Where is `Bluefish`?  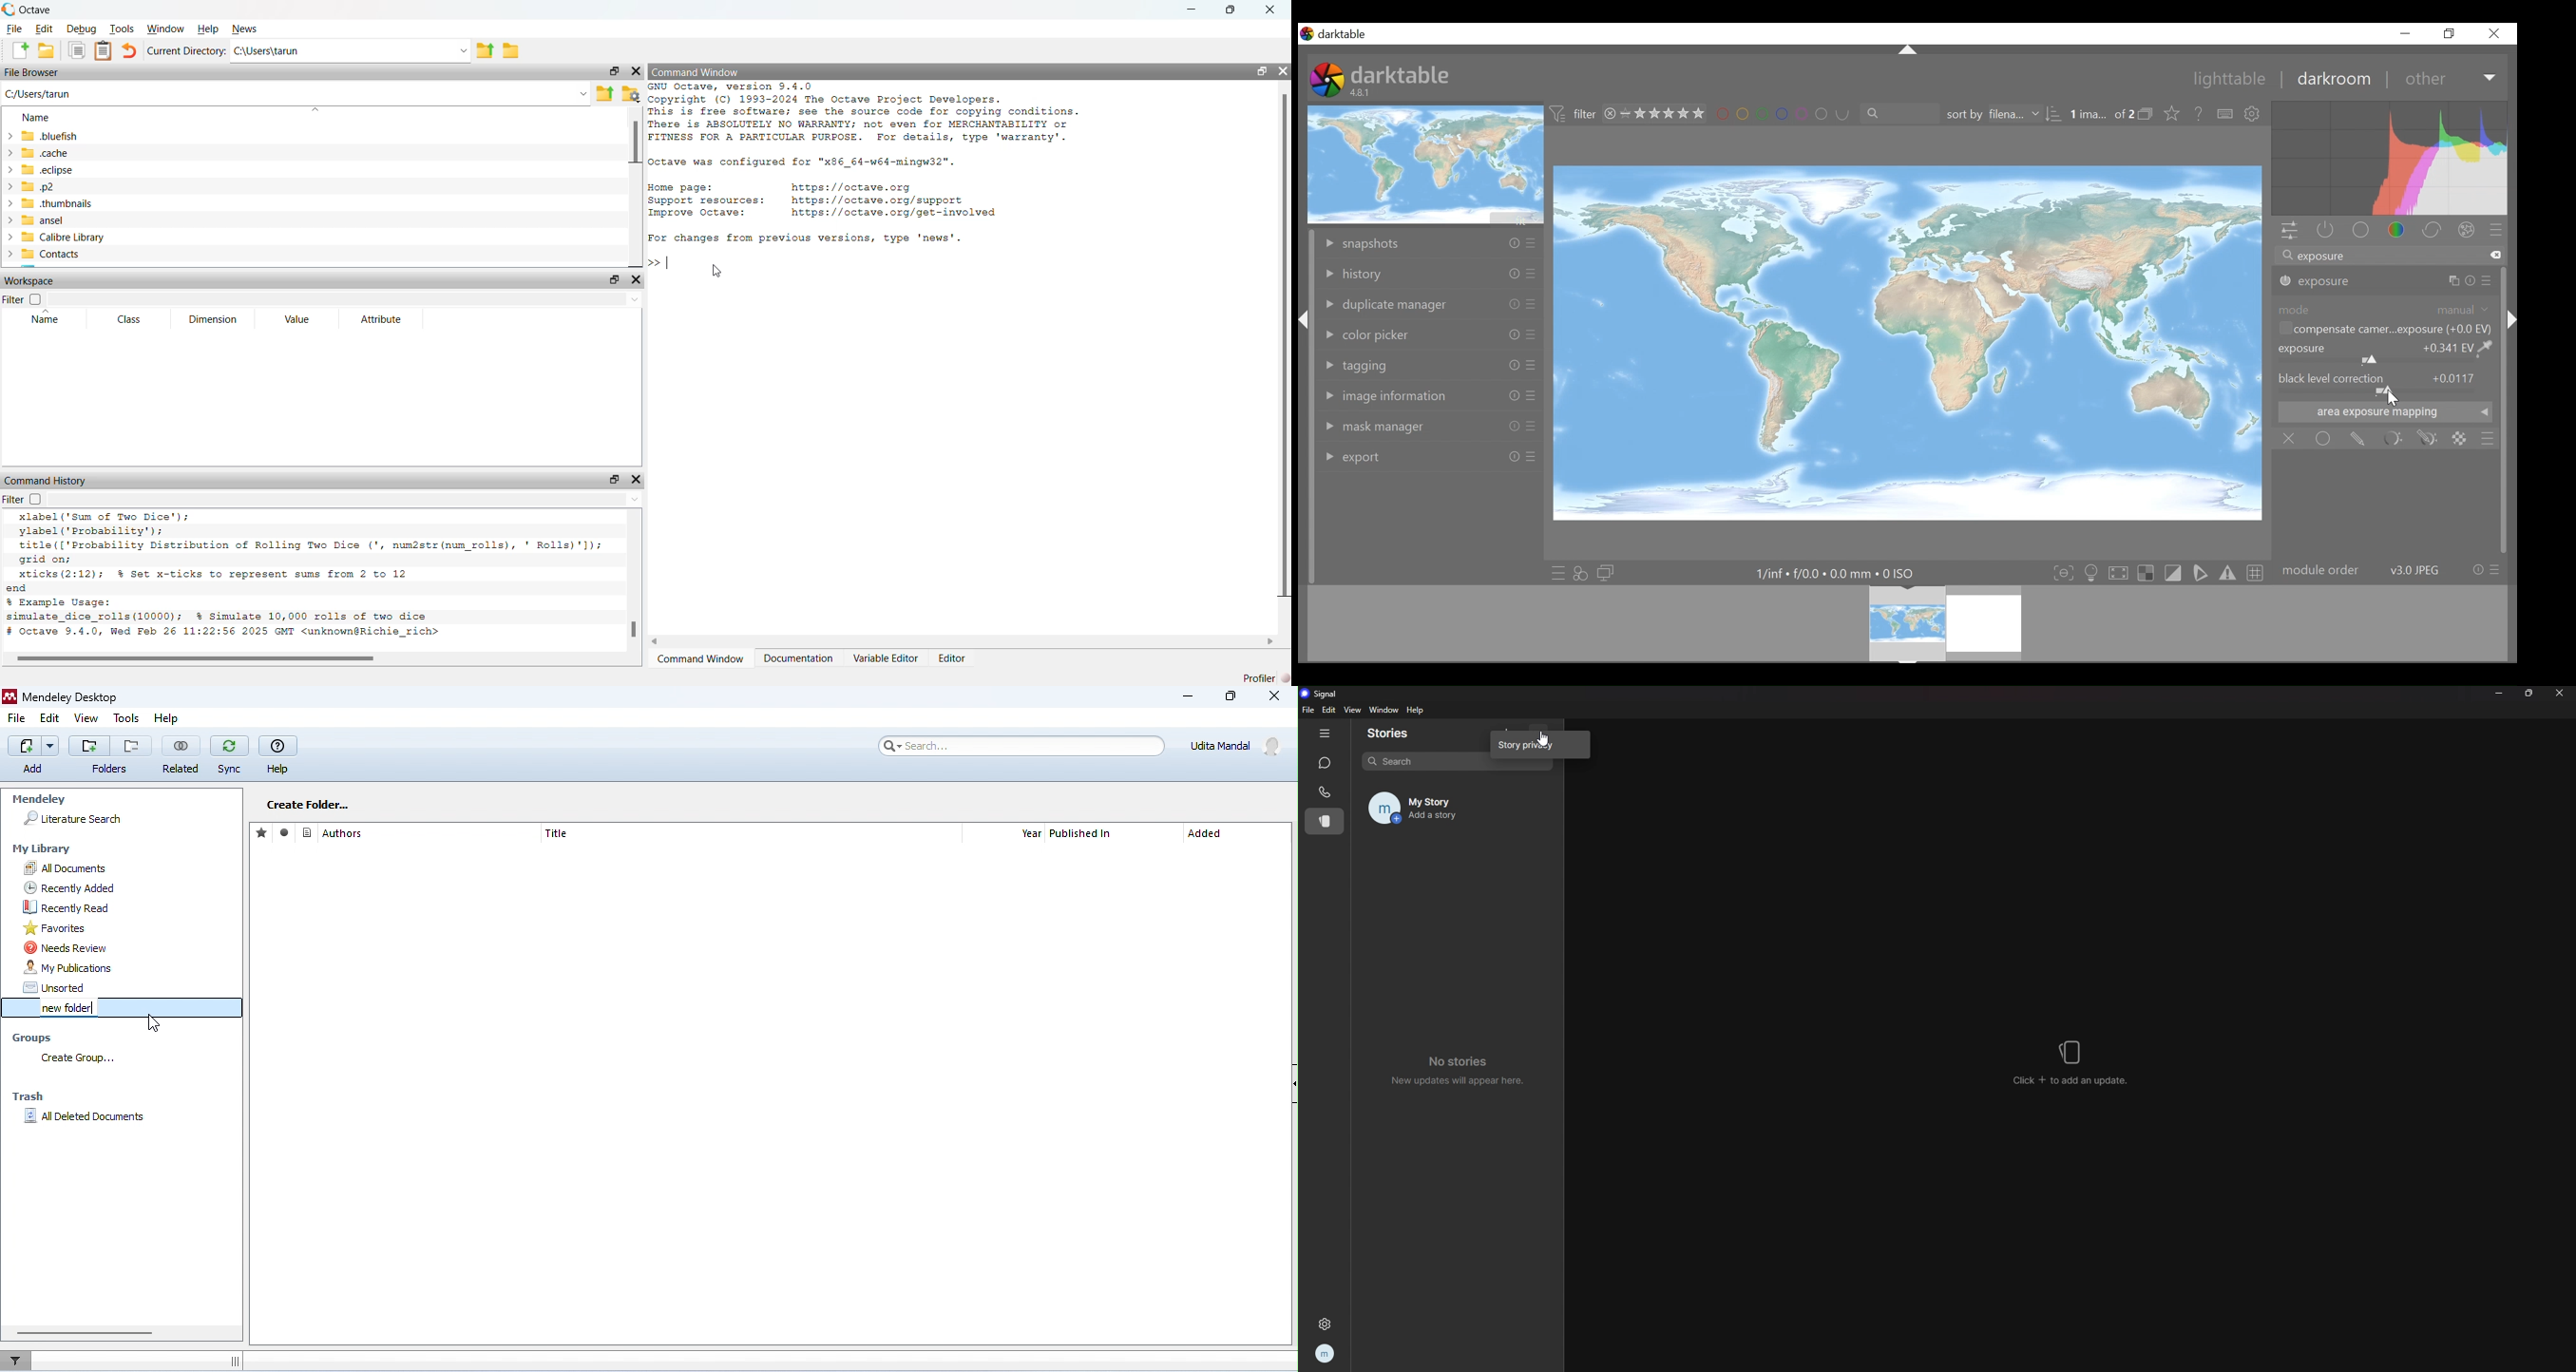
Bluefish is located at coordinates (41, 136).